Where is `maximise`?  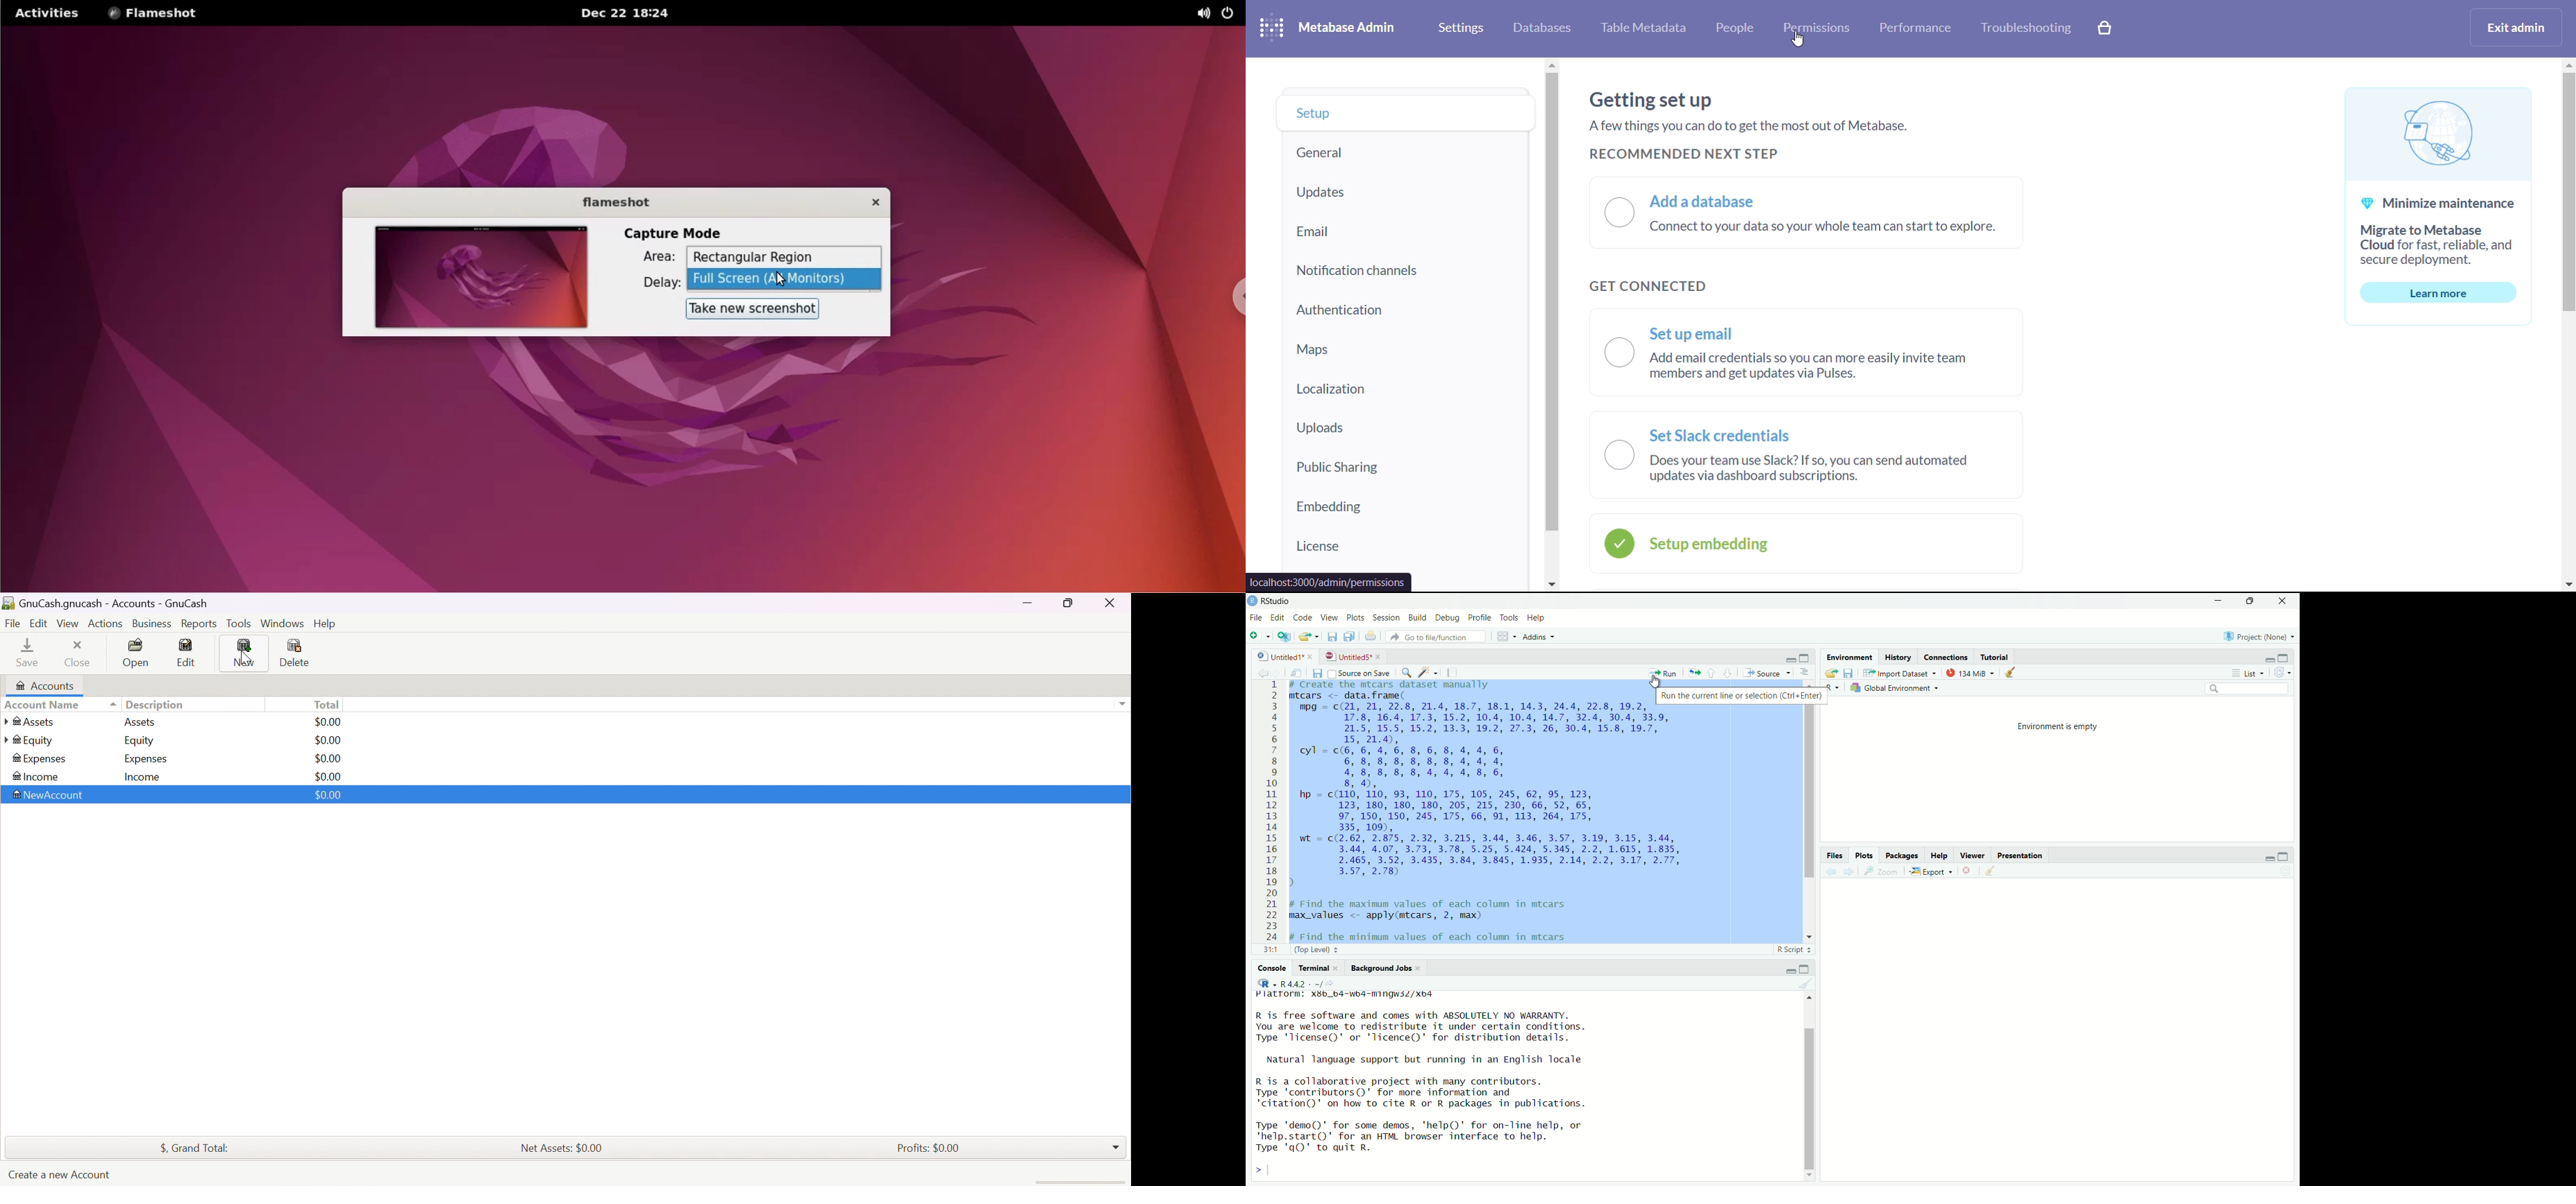
maximise is located at coordinates (2284, 658).